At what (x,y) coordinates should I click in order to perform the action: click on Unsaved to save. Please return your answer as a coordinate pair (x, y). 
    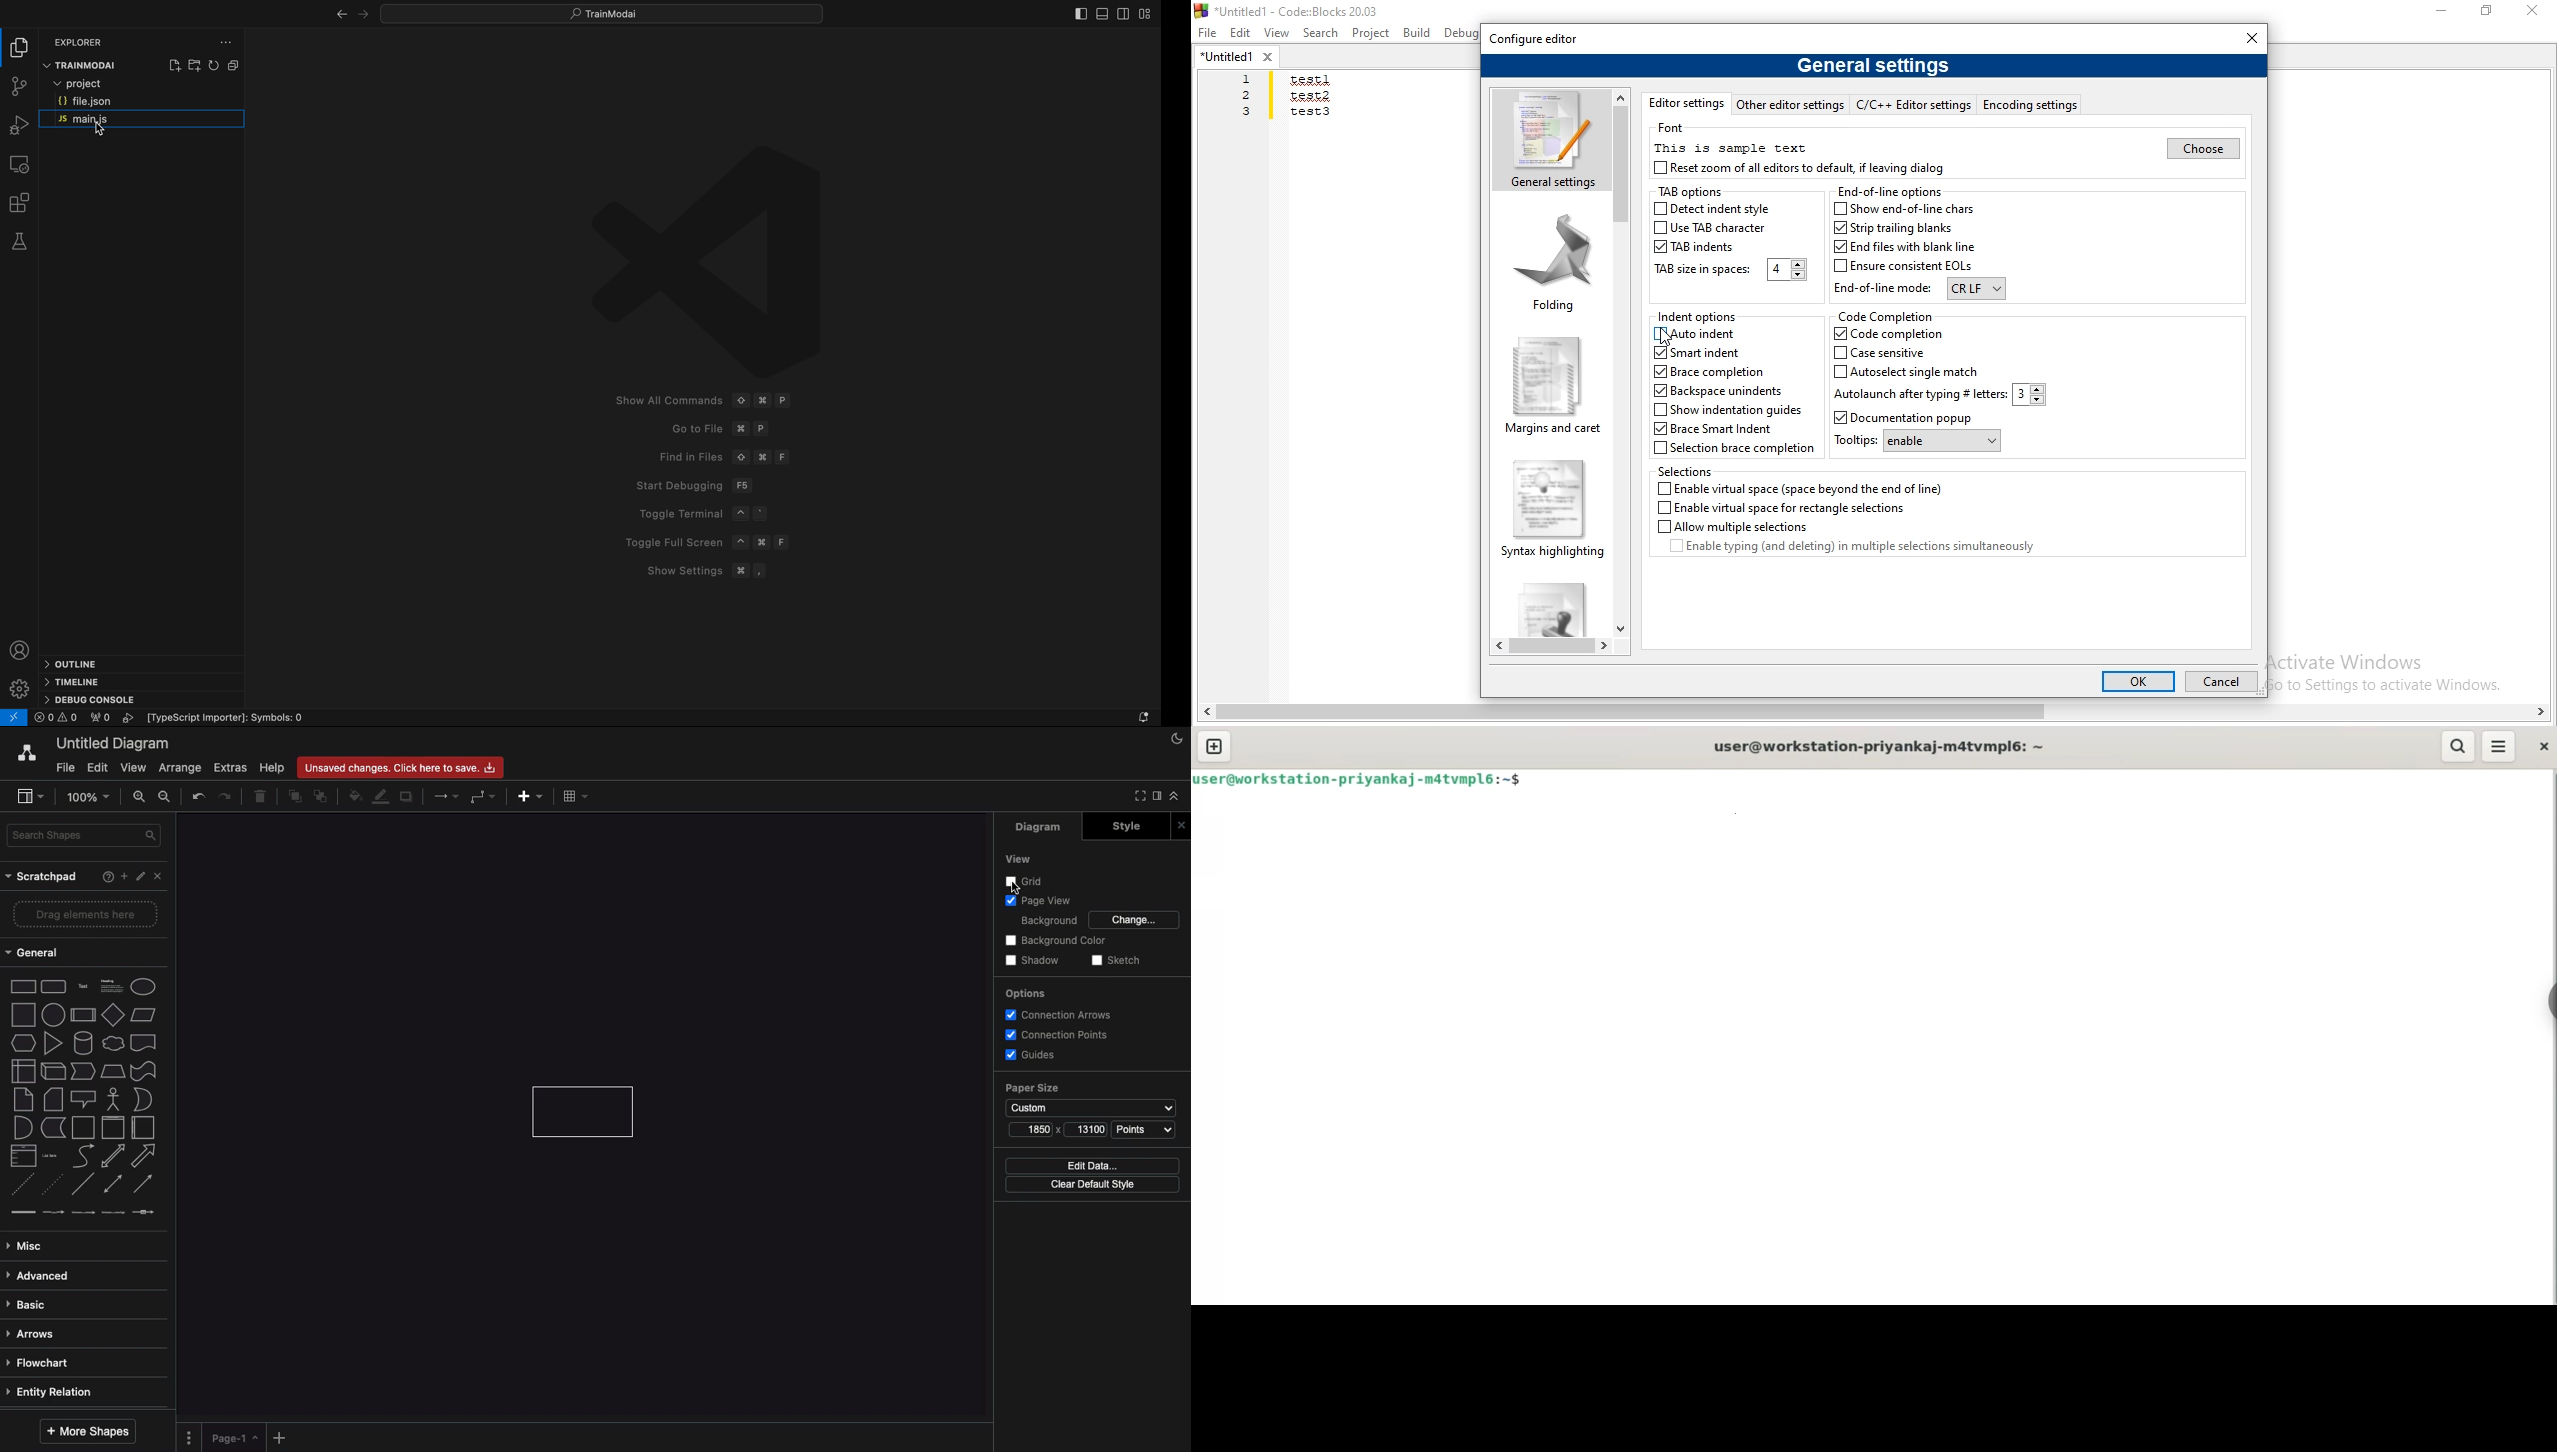
    Looking at the image, I should click on (404, 766).